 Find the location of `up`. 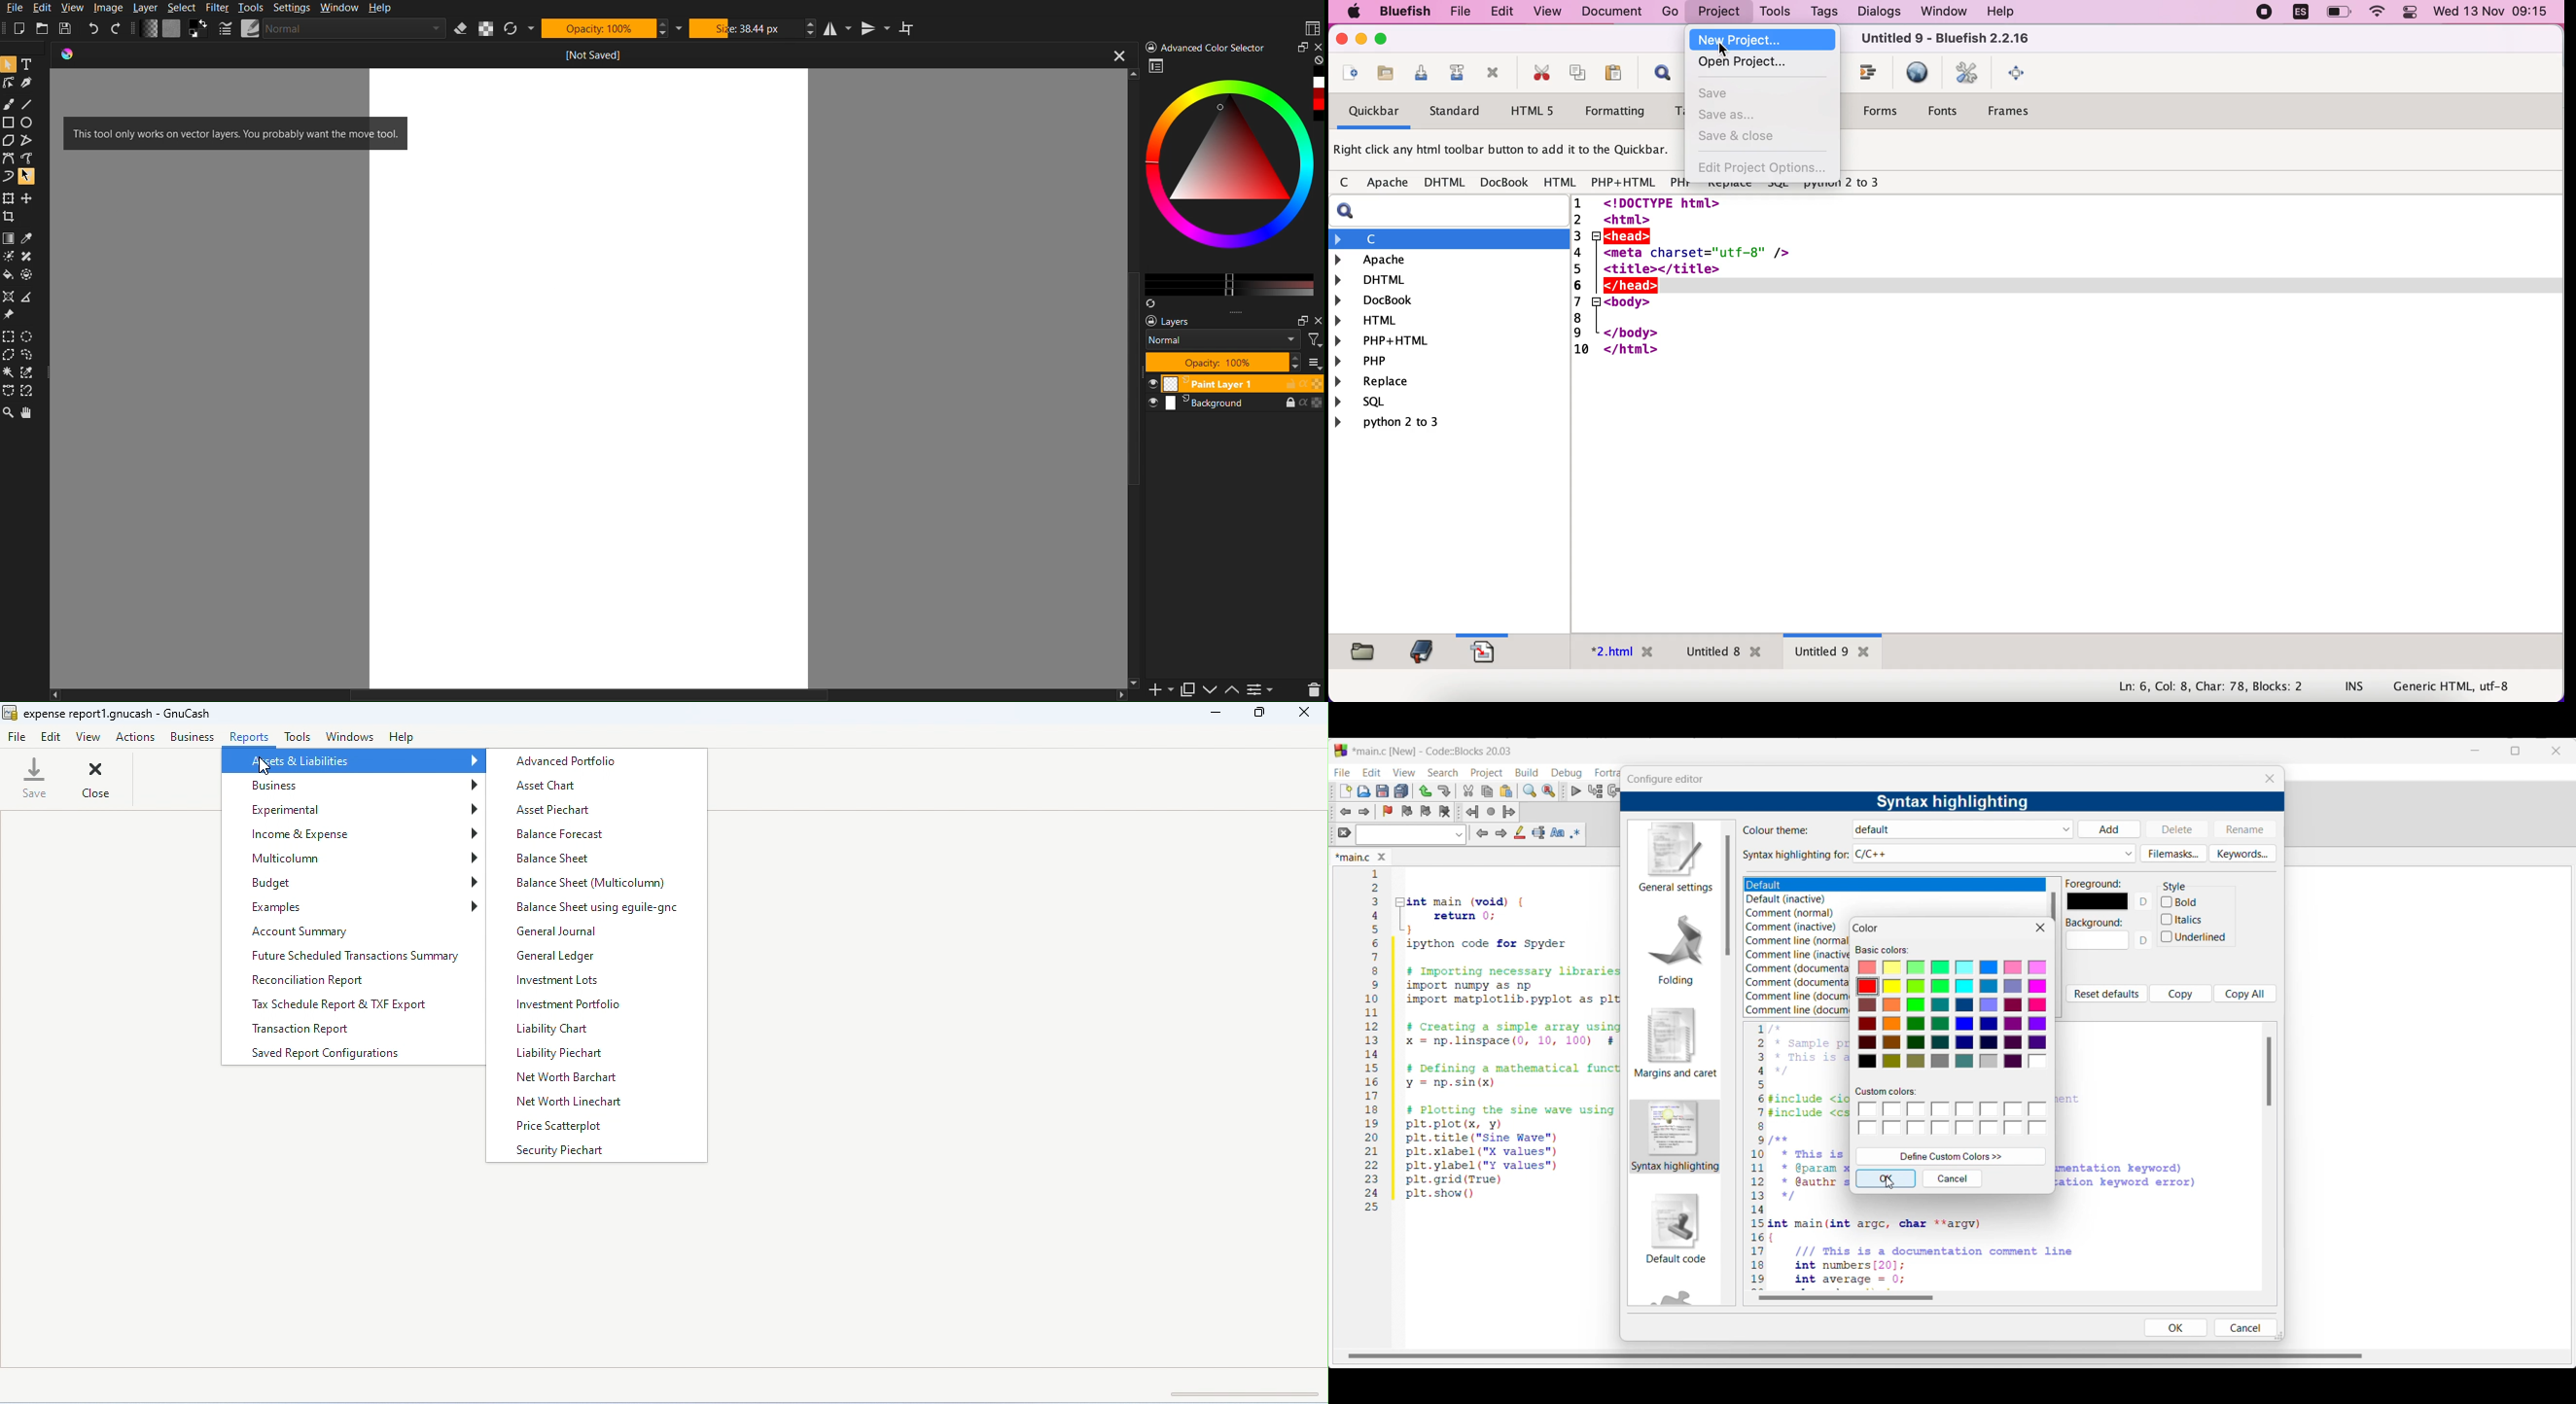

up is located at coordinates (1233, 692).